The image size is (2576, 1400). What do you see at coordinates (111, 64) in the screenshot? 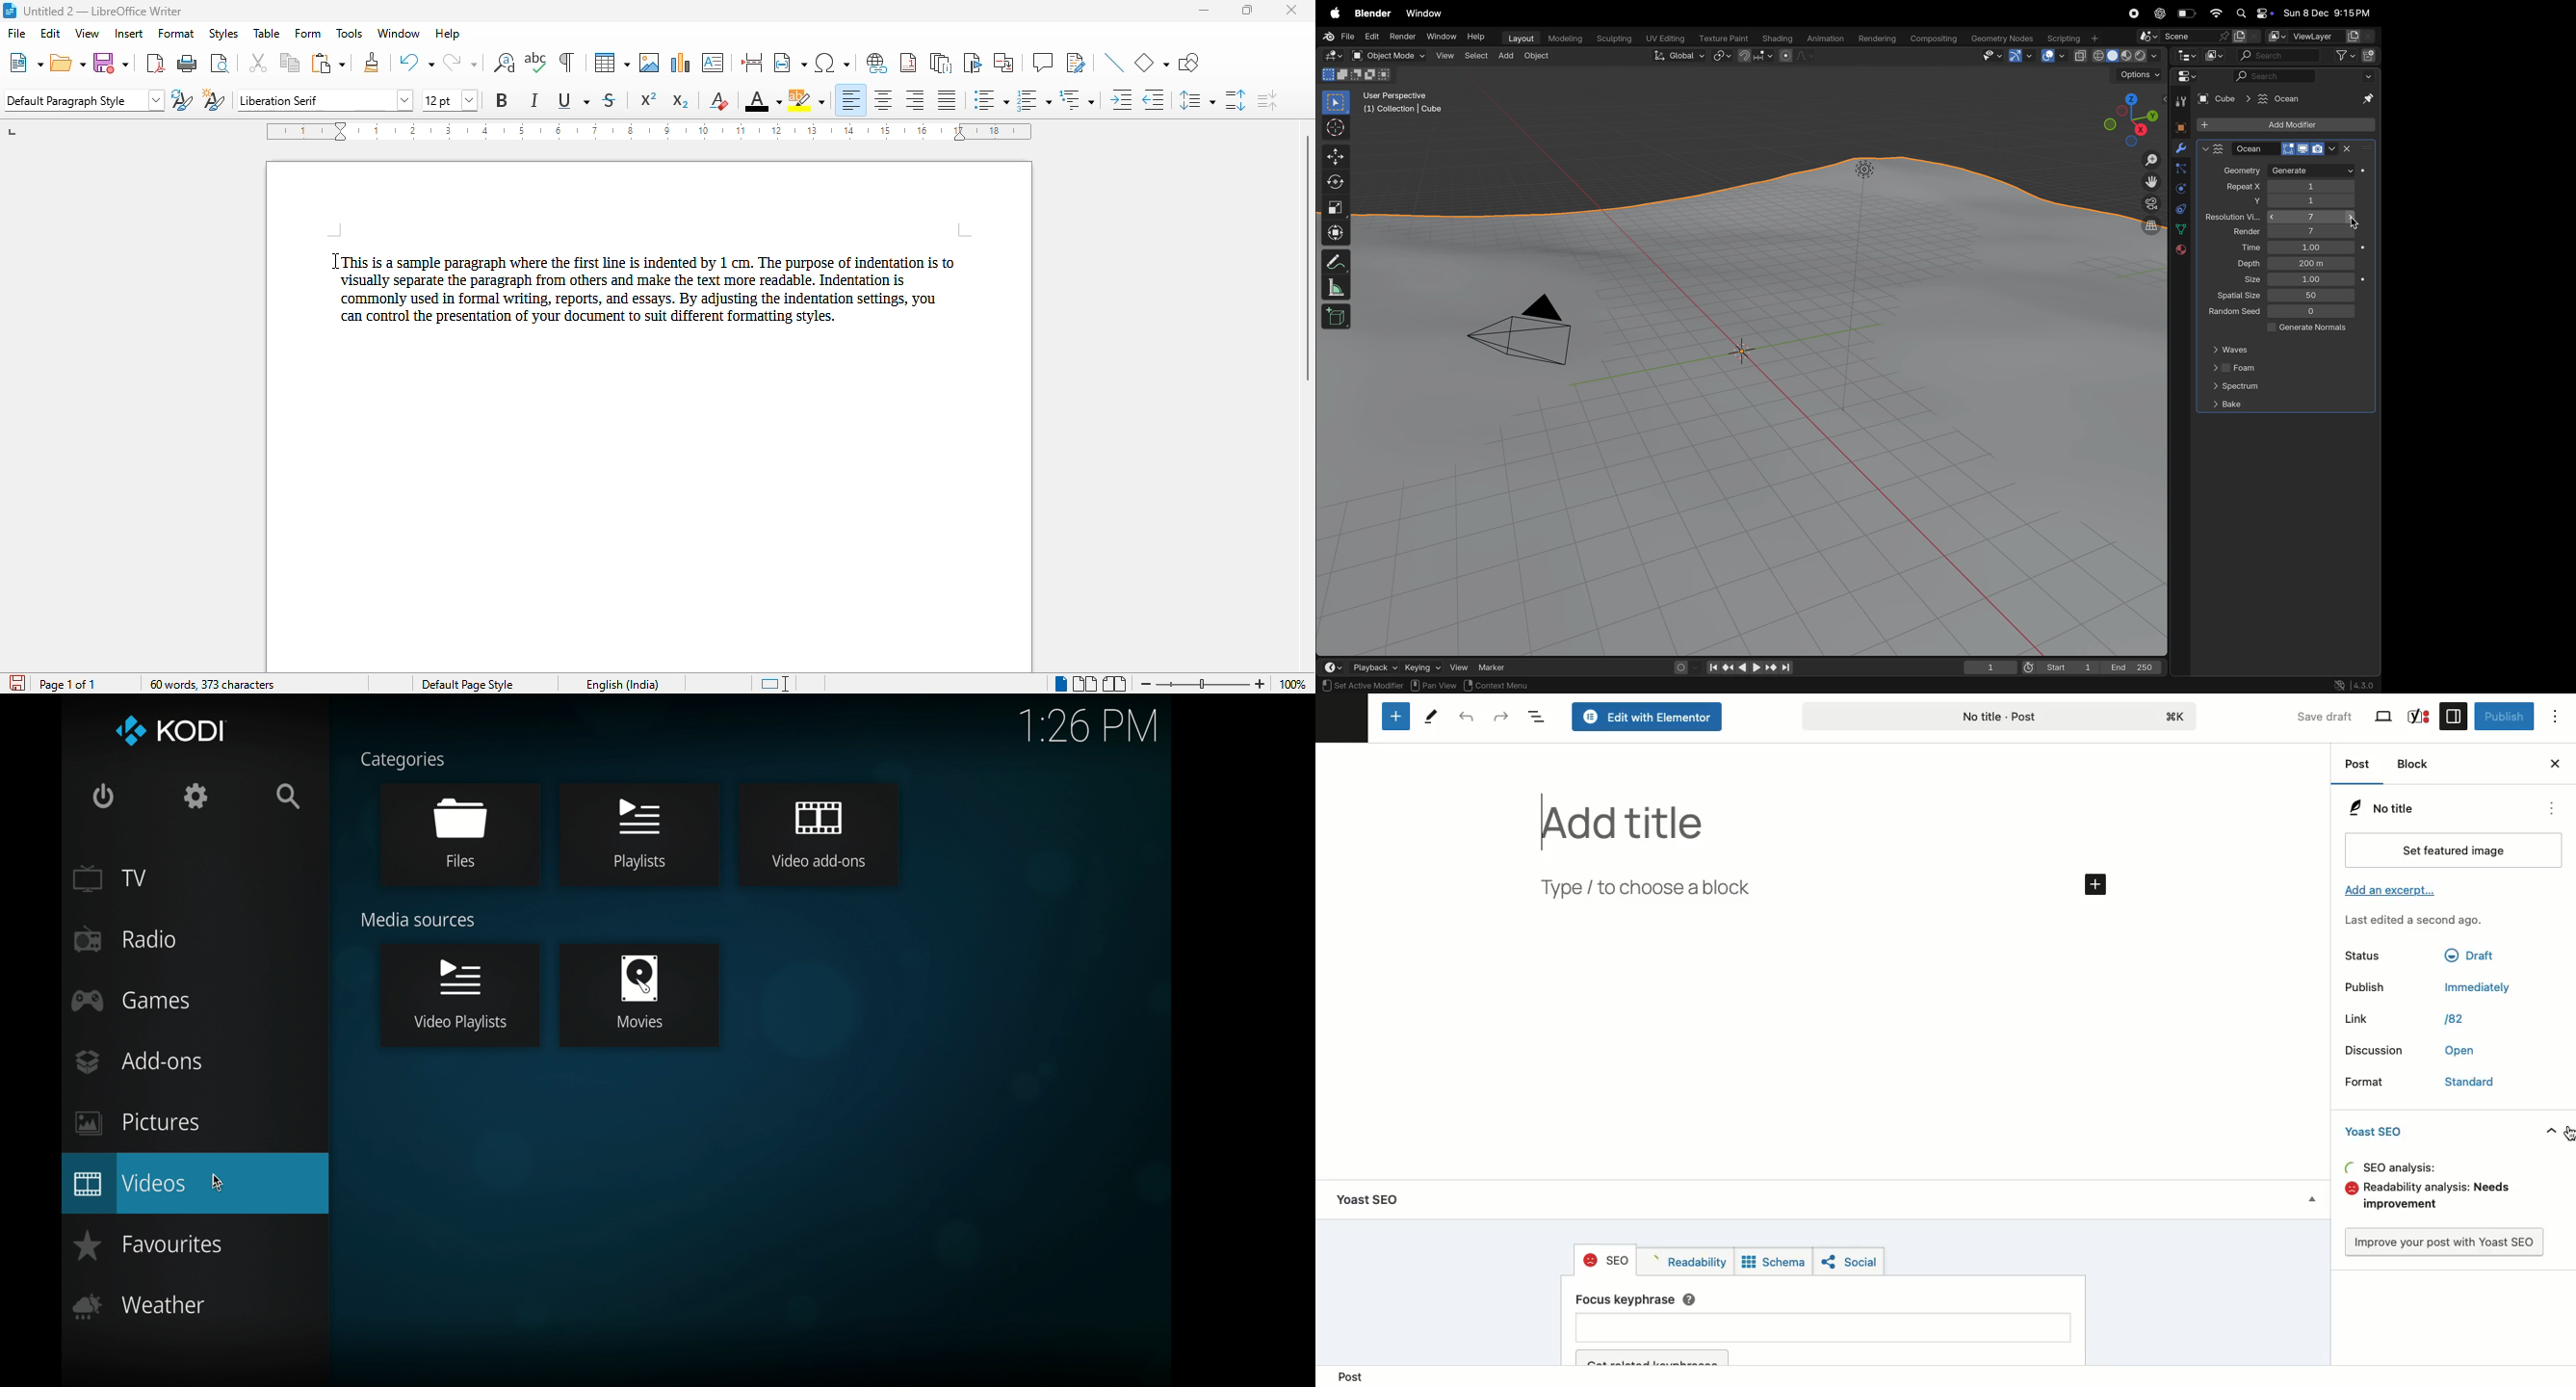
I see `save` at bounding box center [111, 64].